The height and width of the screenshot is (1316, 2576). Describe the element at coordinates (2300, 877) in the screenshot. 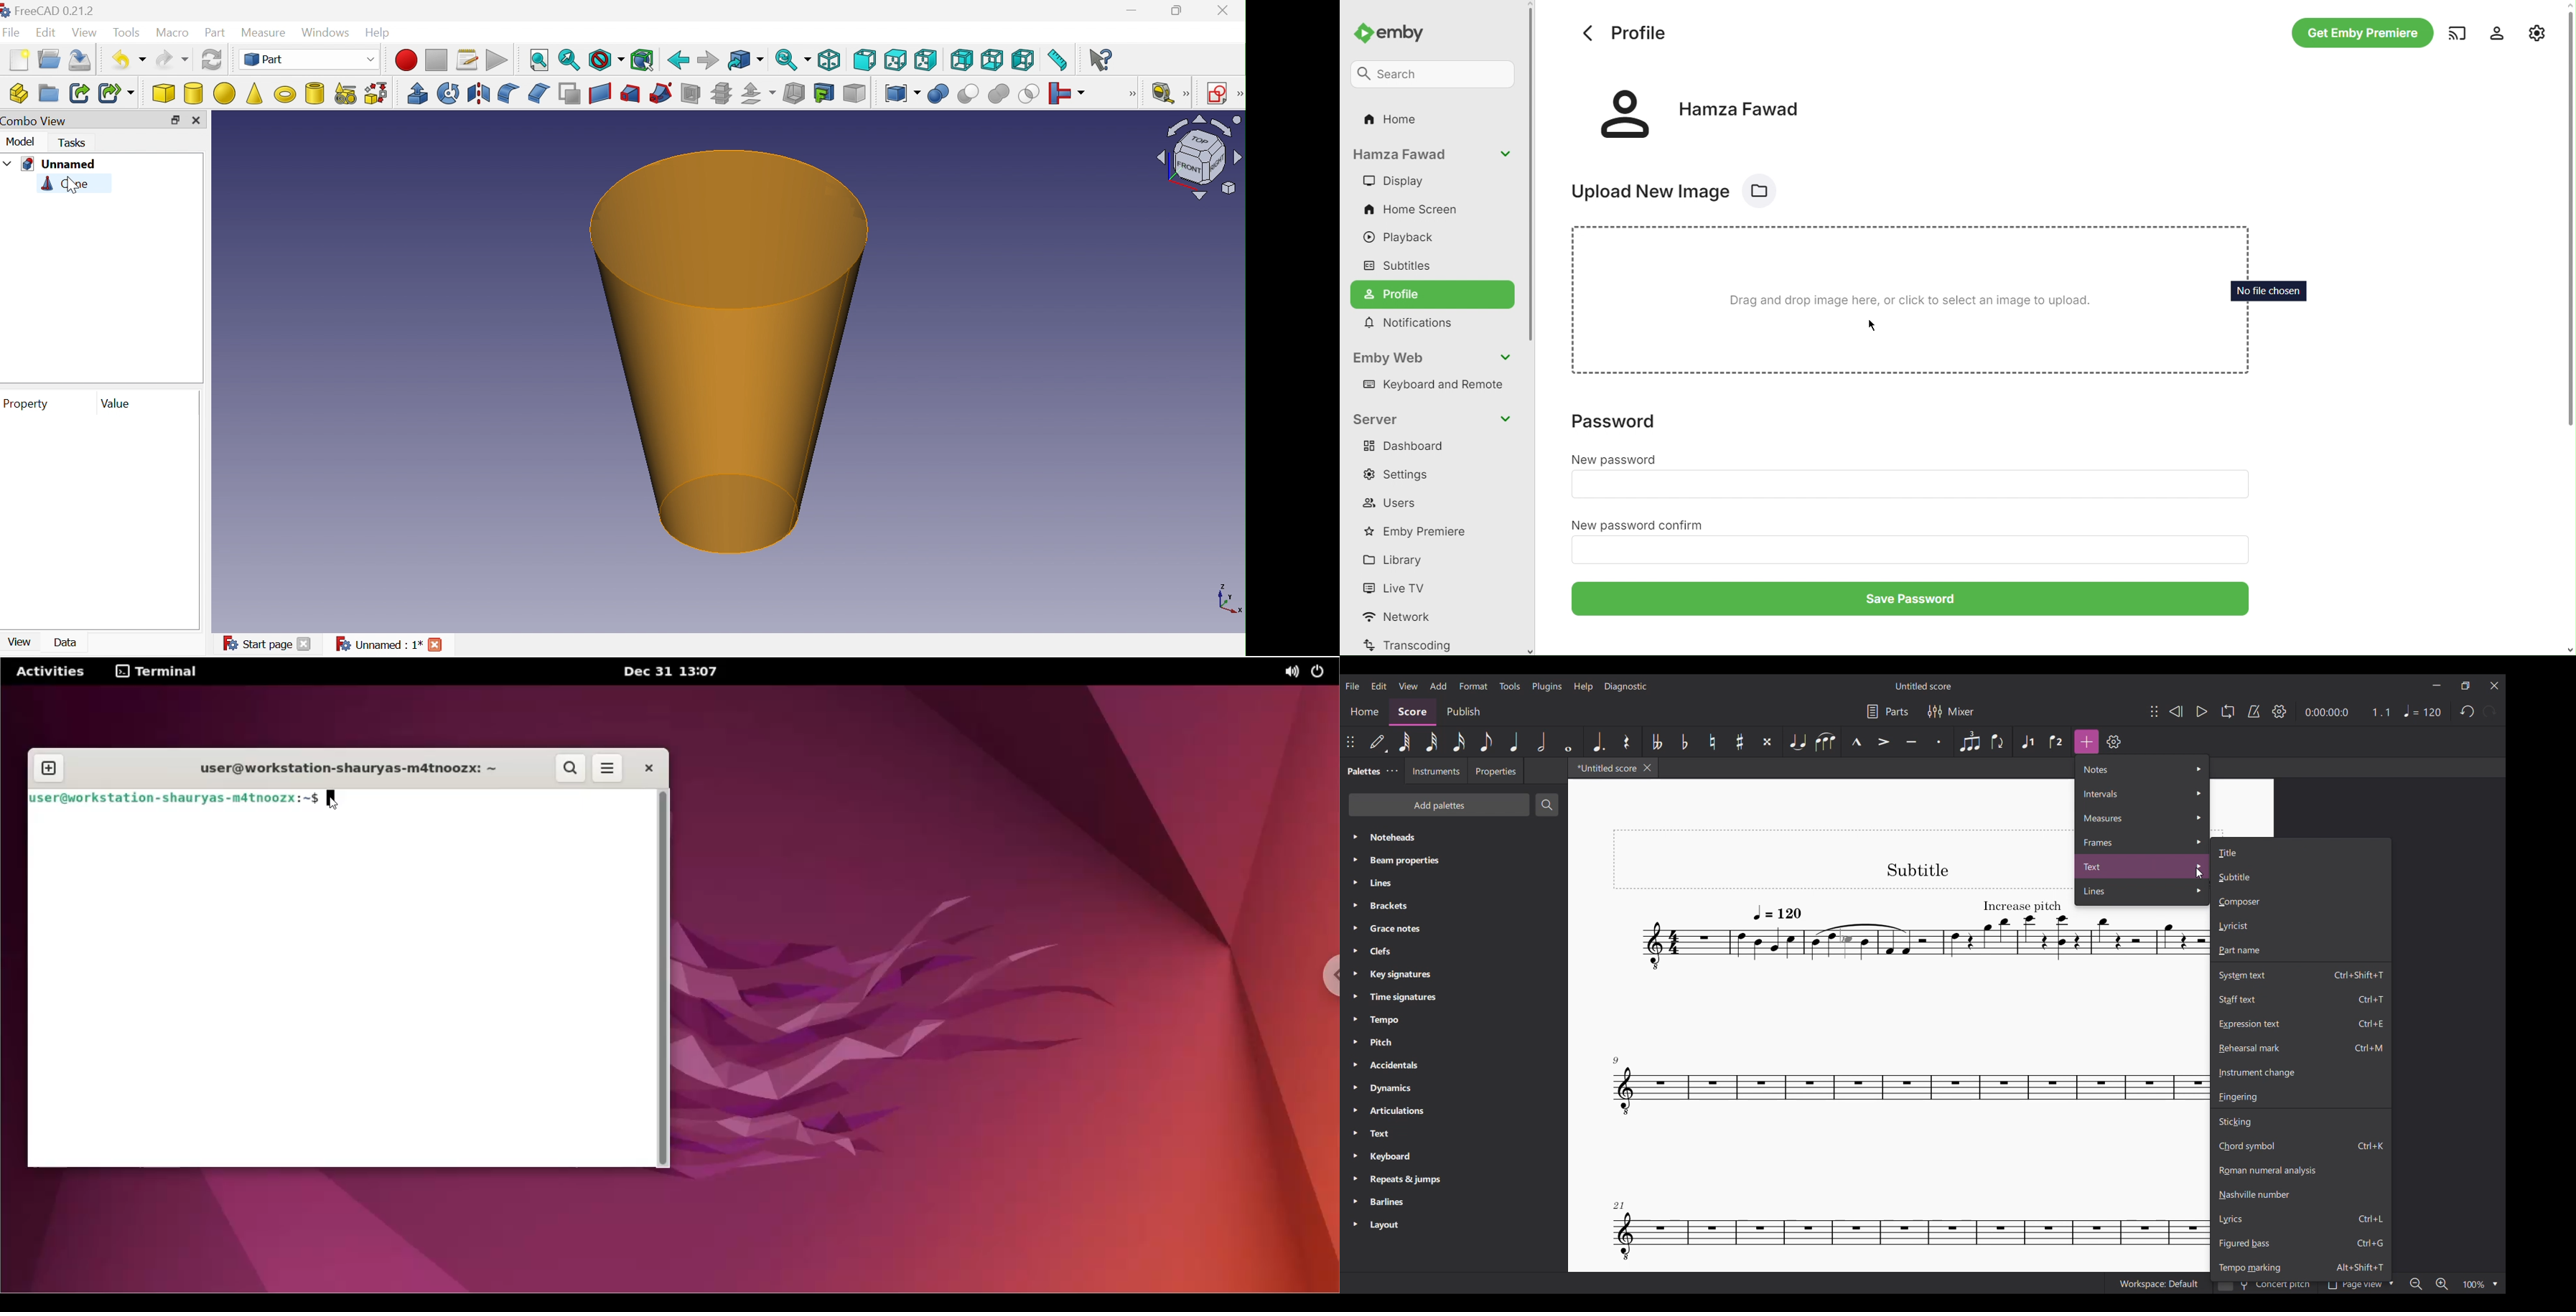

I see `Subtitle ` at that location.